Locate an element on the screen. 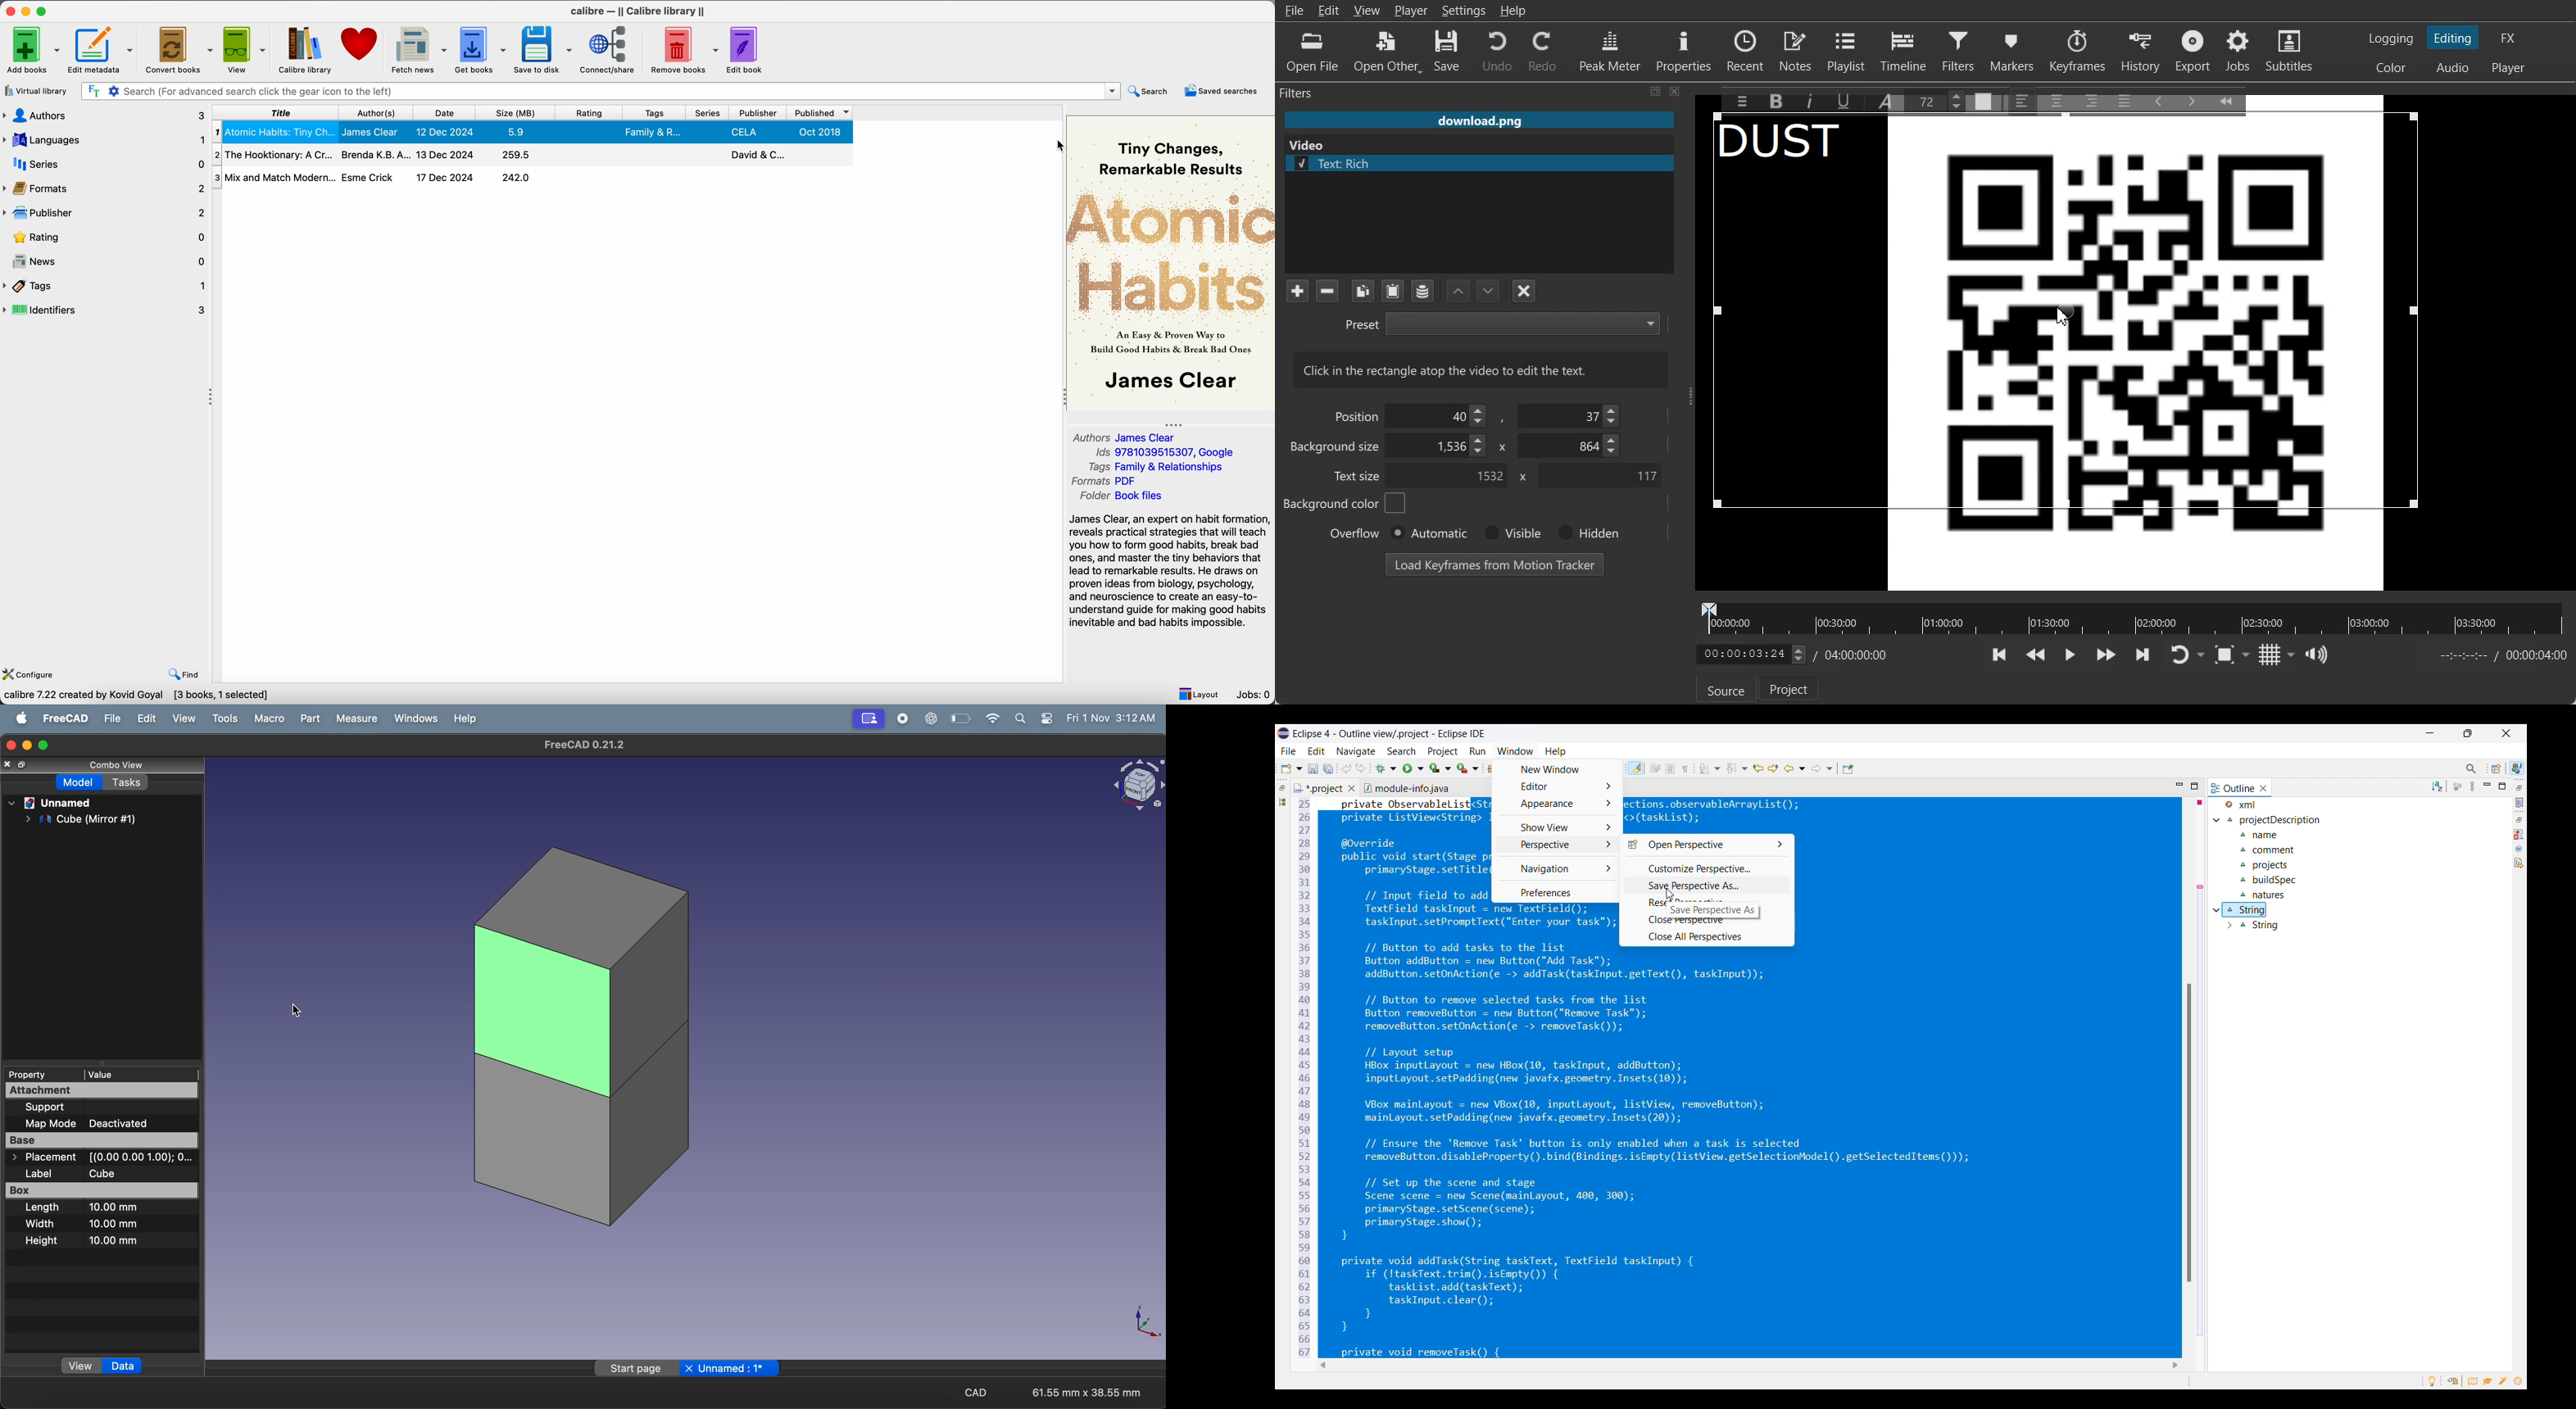  Drop down box is located at coordinates (2292, 655).